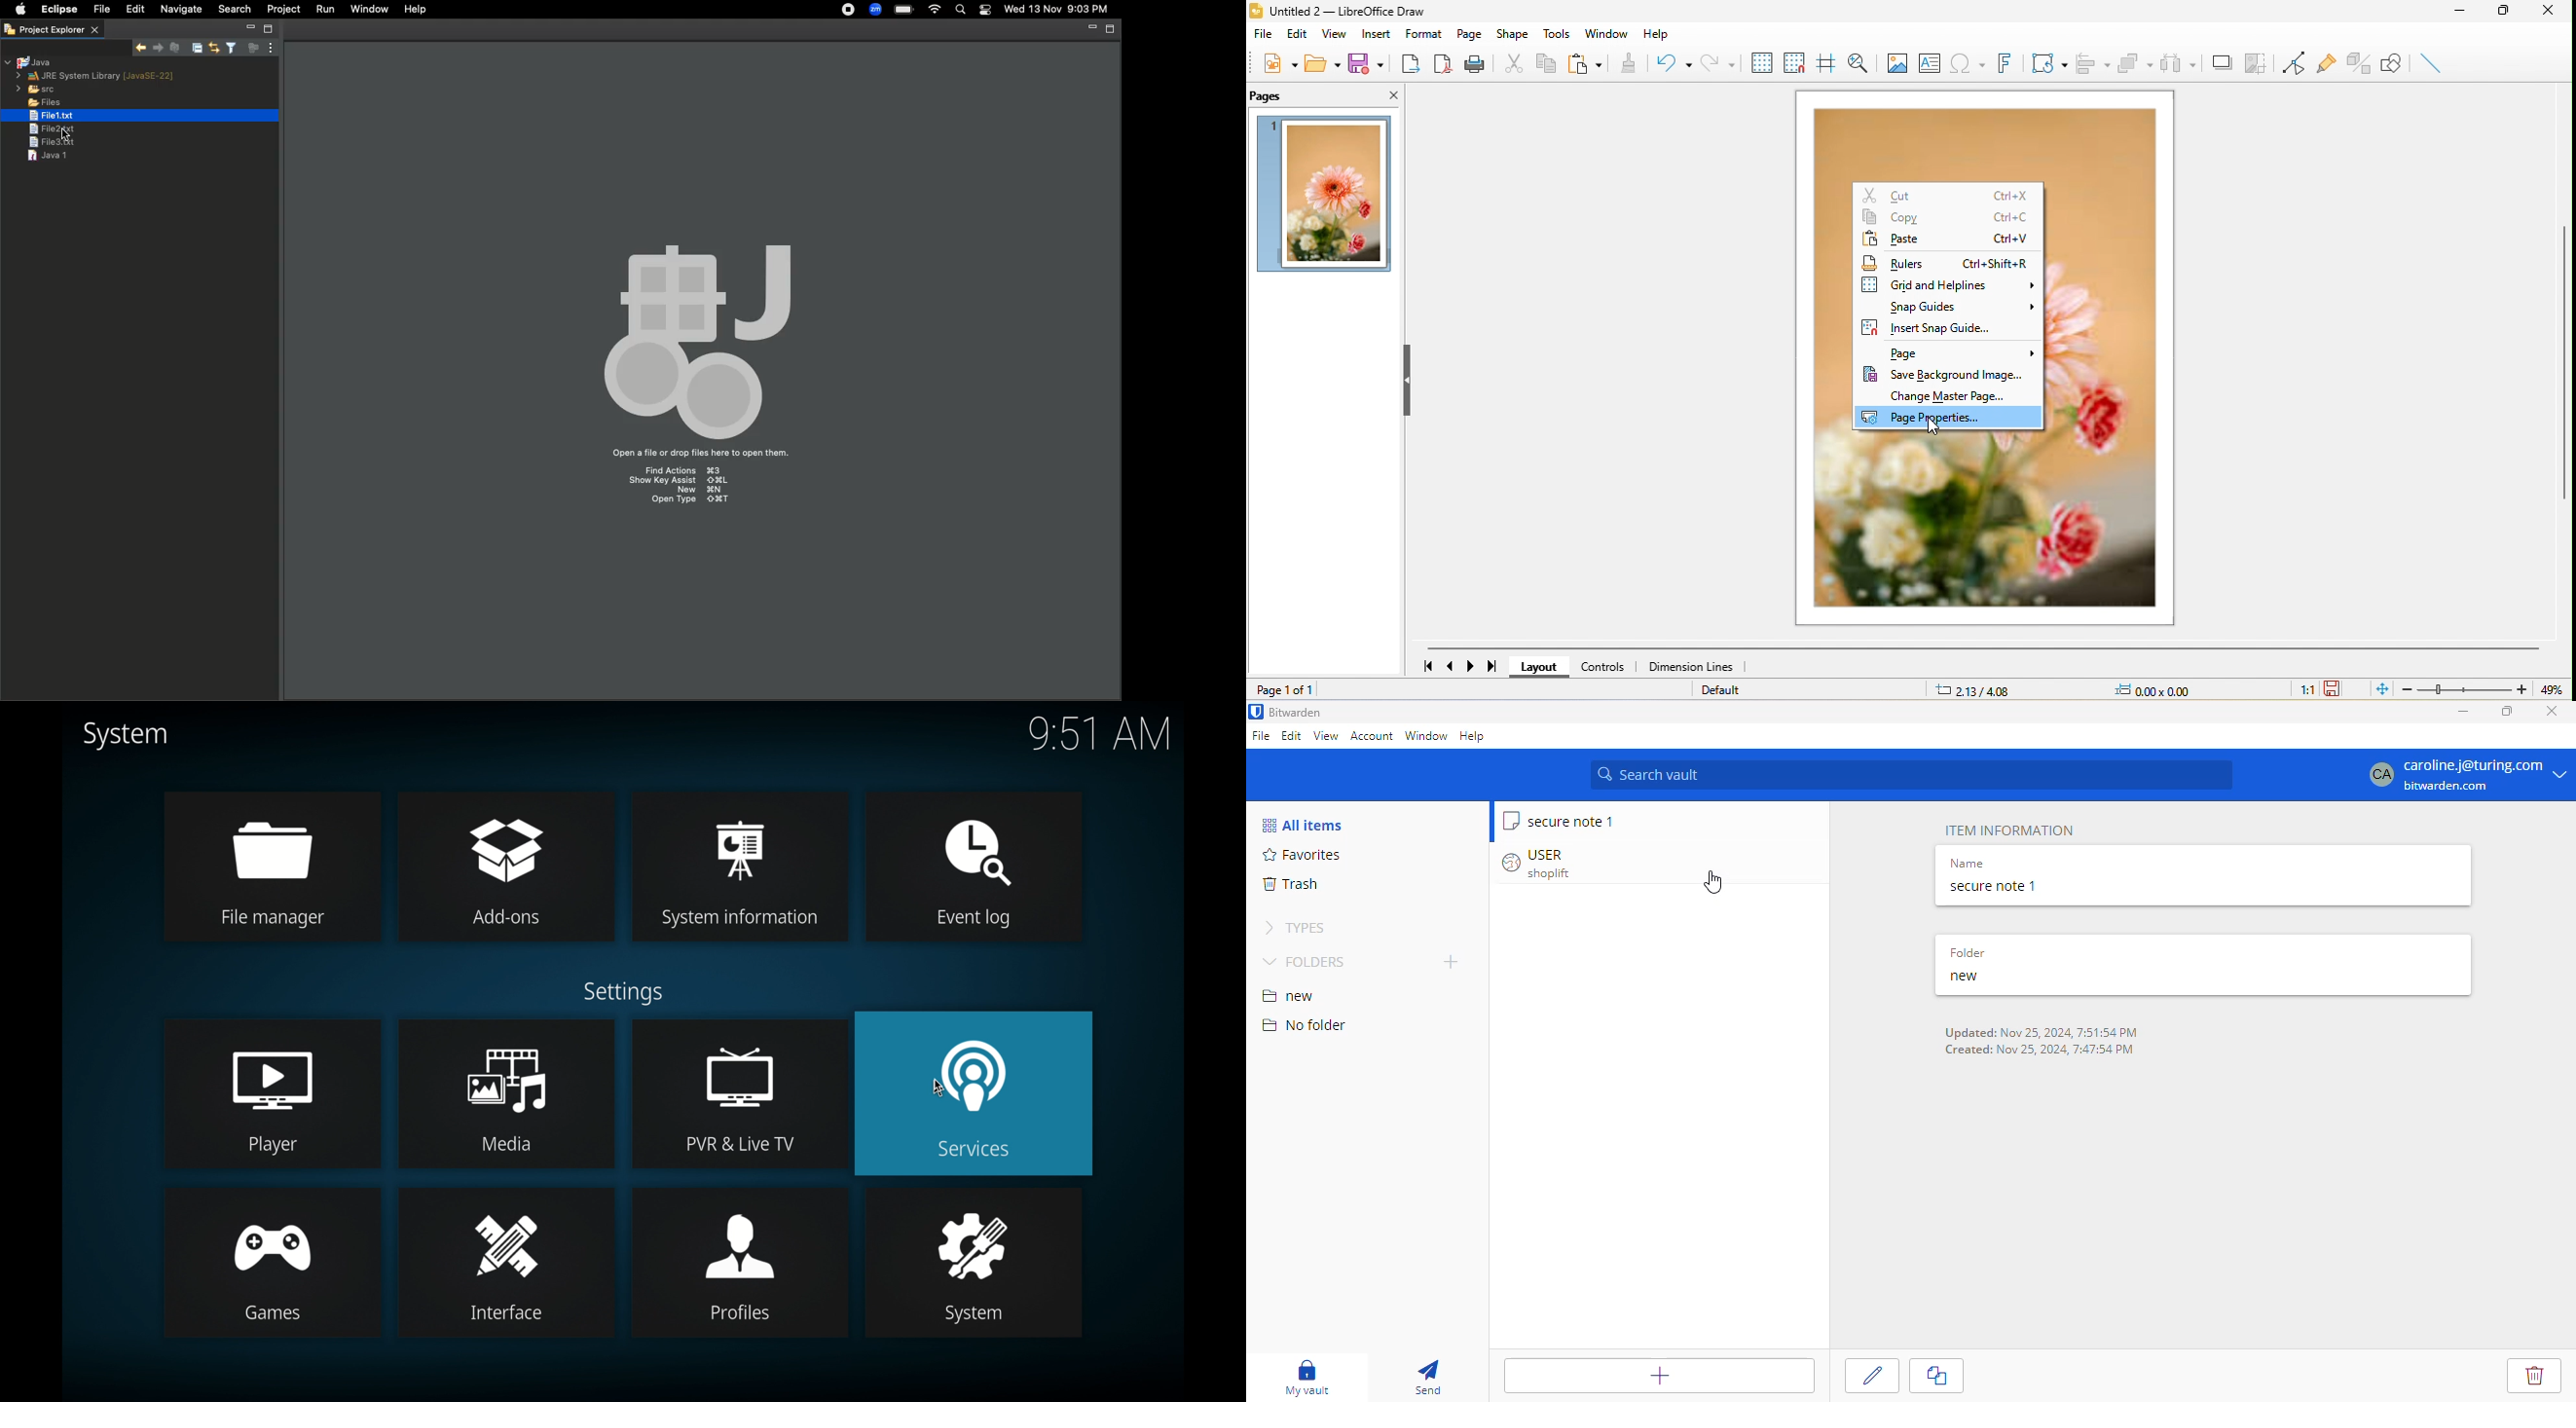 Image resolution: width=2576 pixels, height=1428 pixels. I want to click on pages, so click(1270, 97).